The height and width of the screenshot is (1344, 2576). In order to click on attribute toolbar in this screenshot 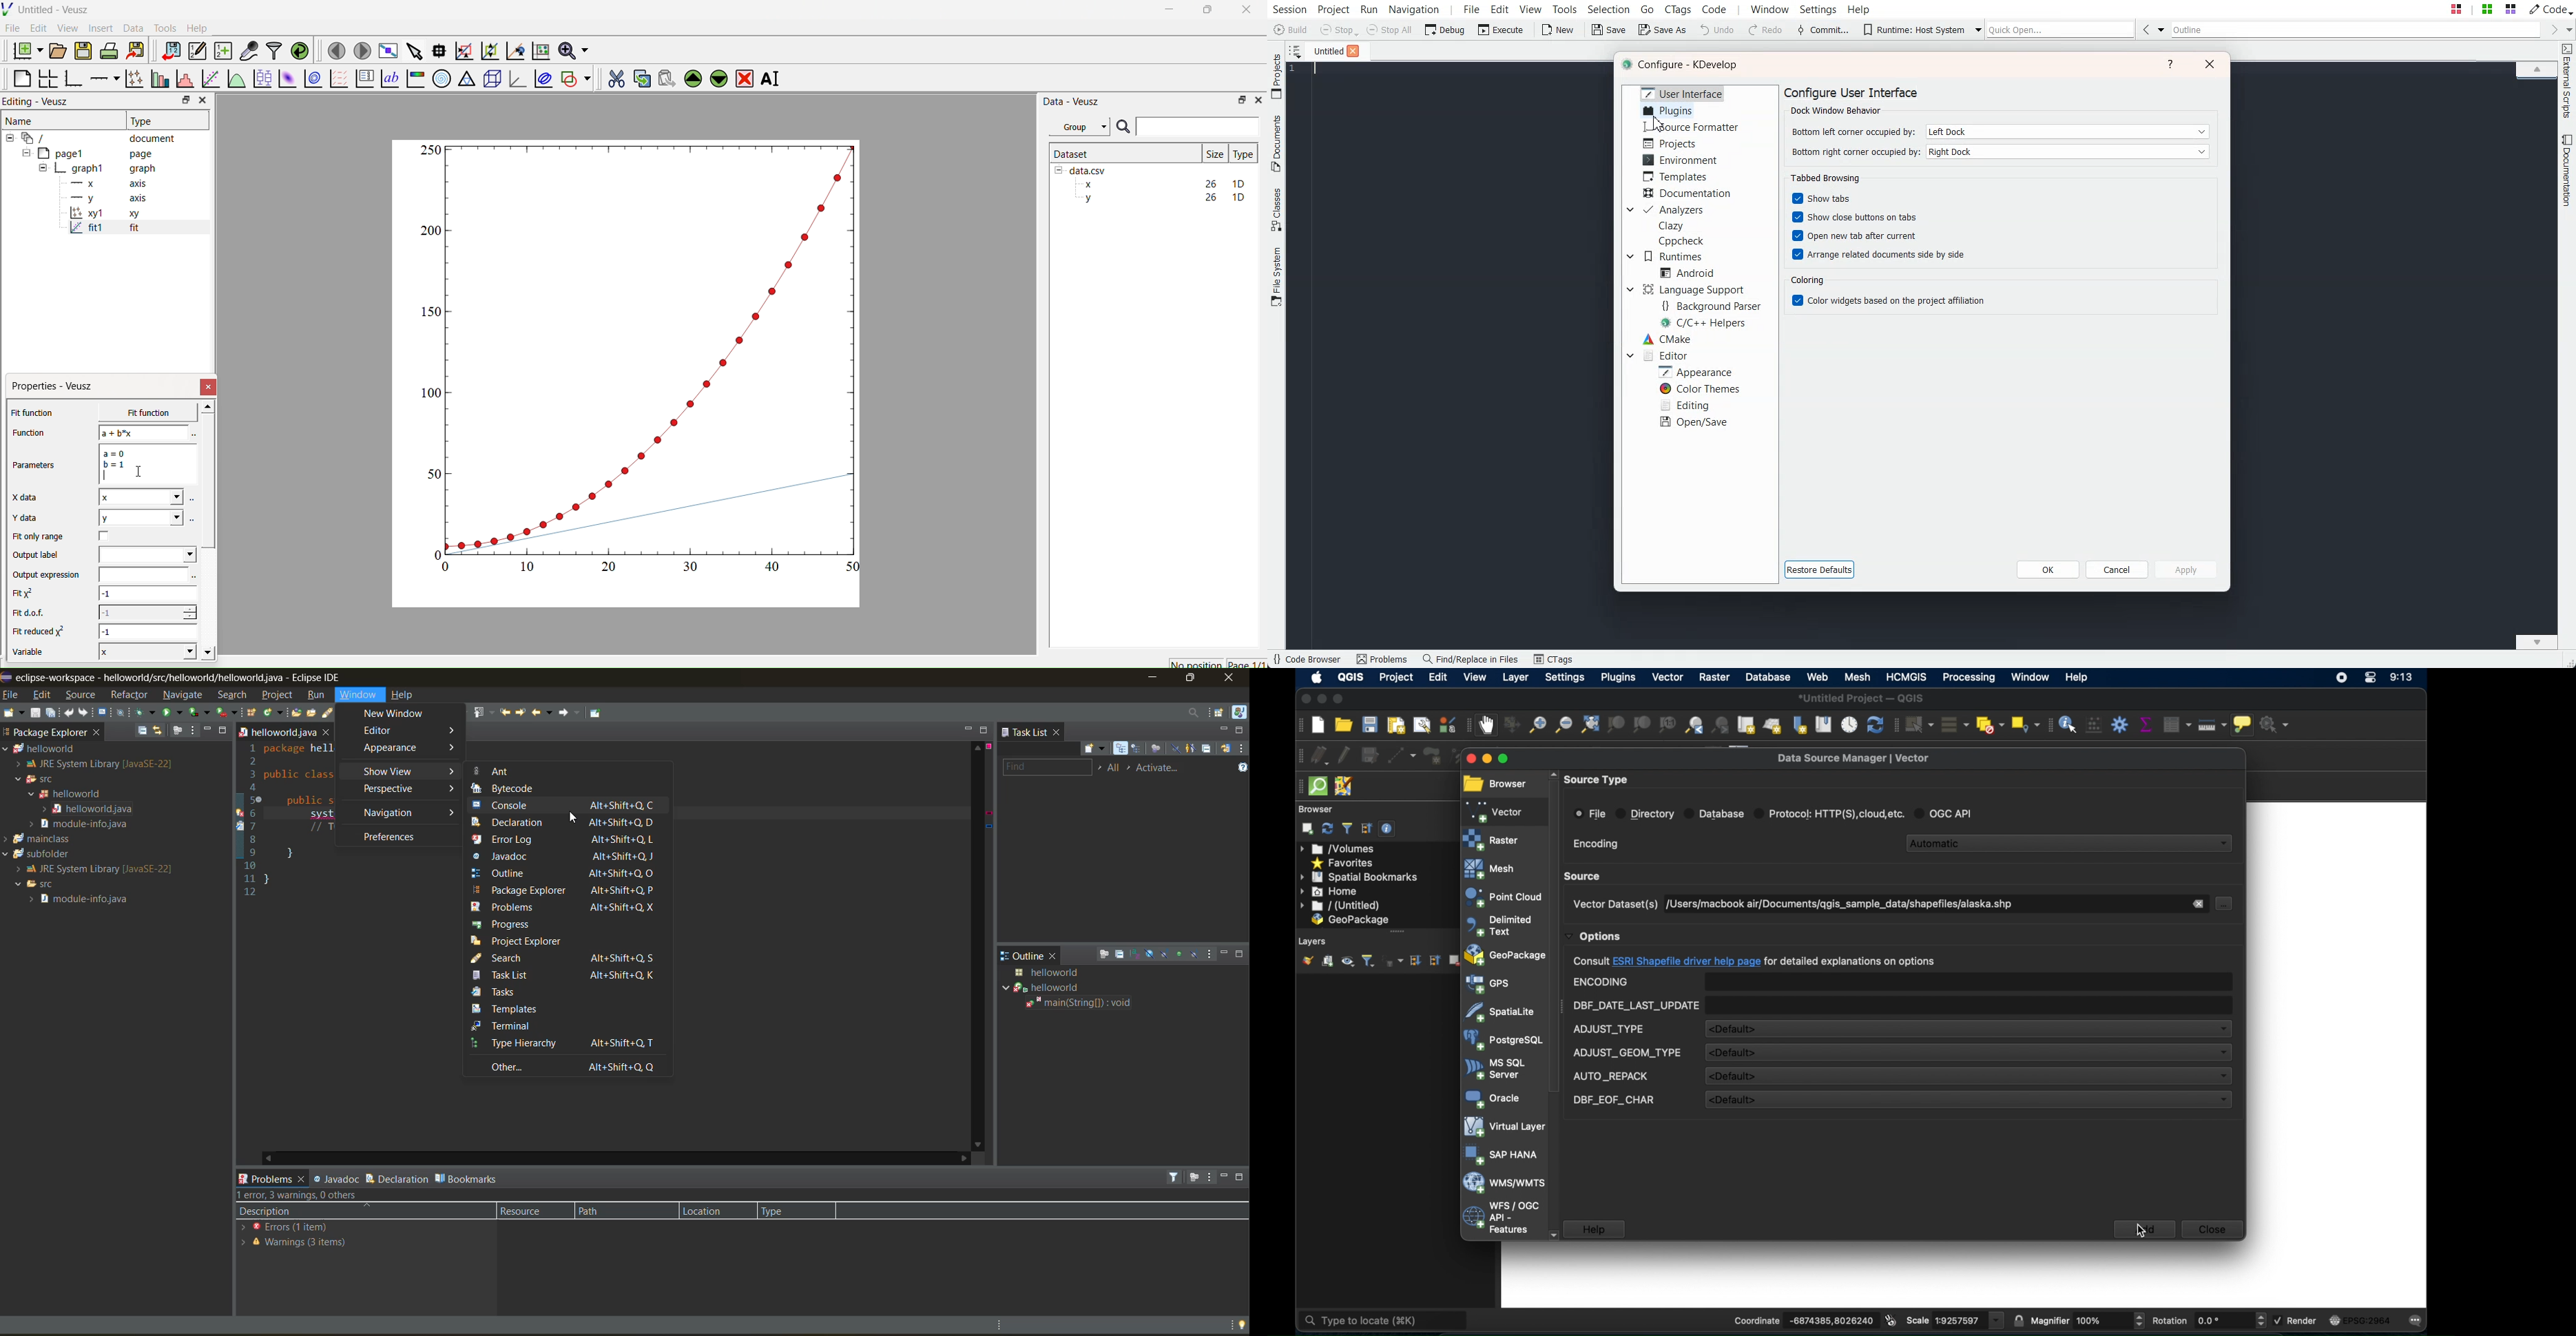, I will do `click(2049, 726)`.